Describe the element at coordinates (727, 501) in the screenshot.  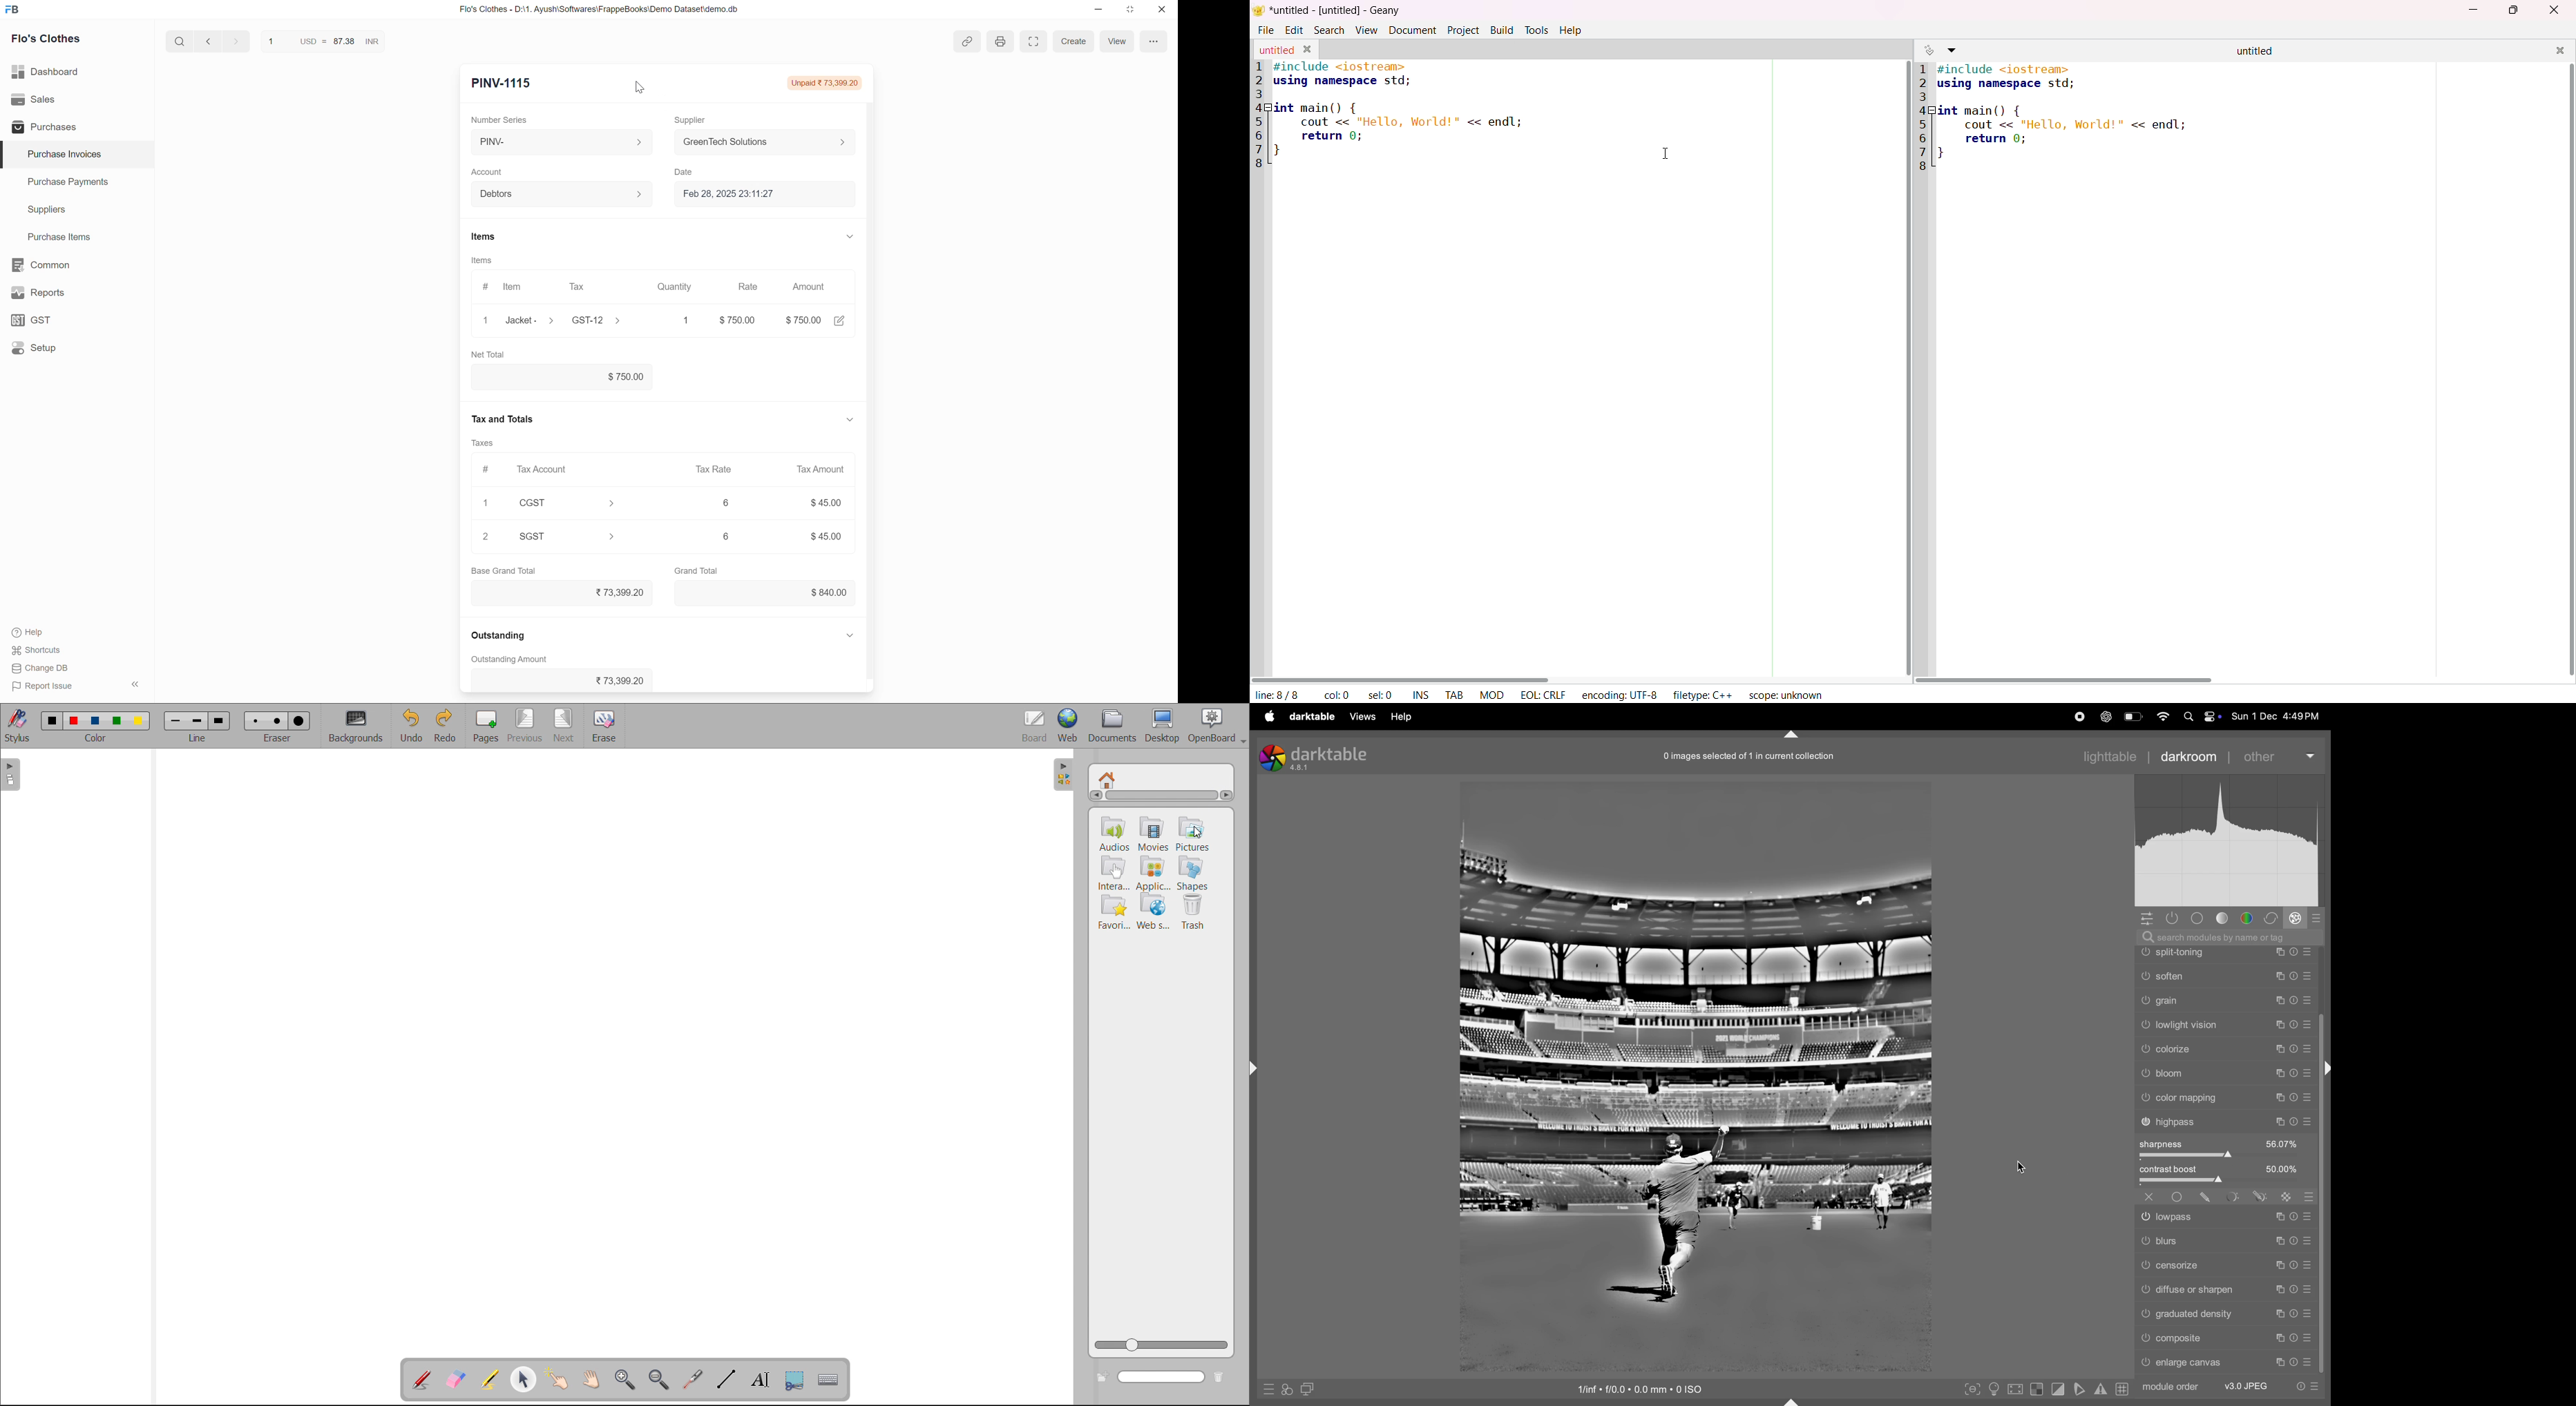
I see `6` at that location.